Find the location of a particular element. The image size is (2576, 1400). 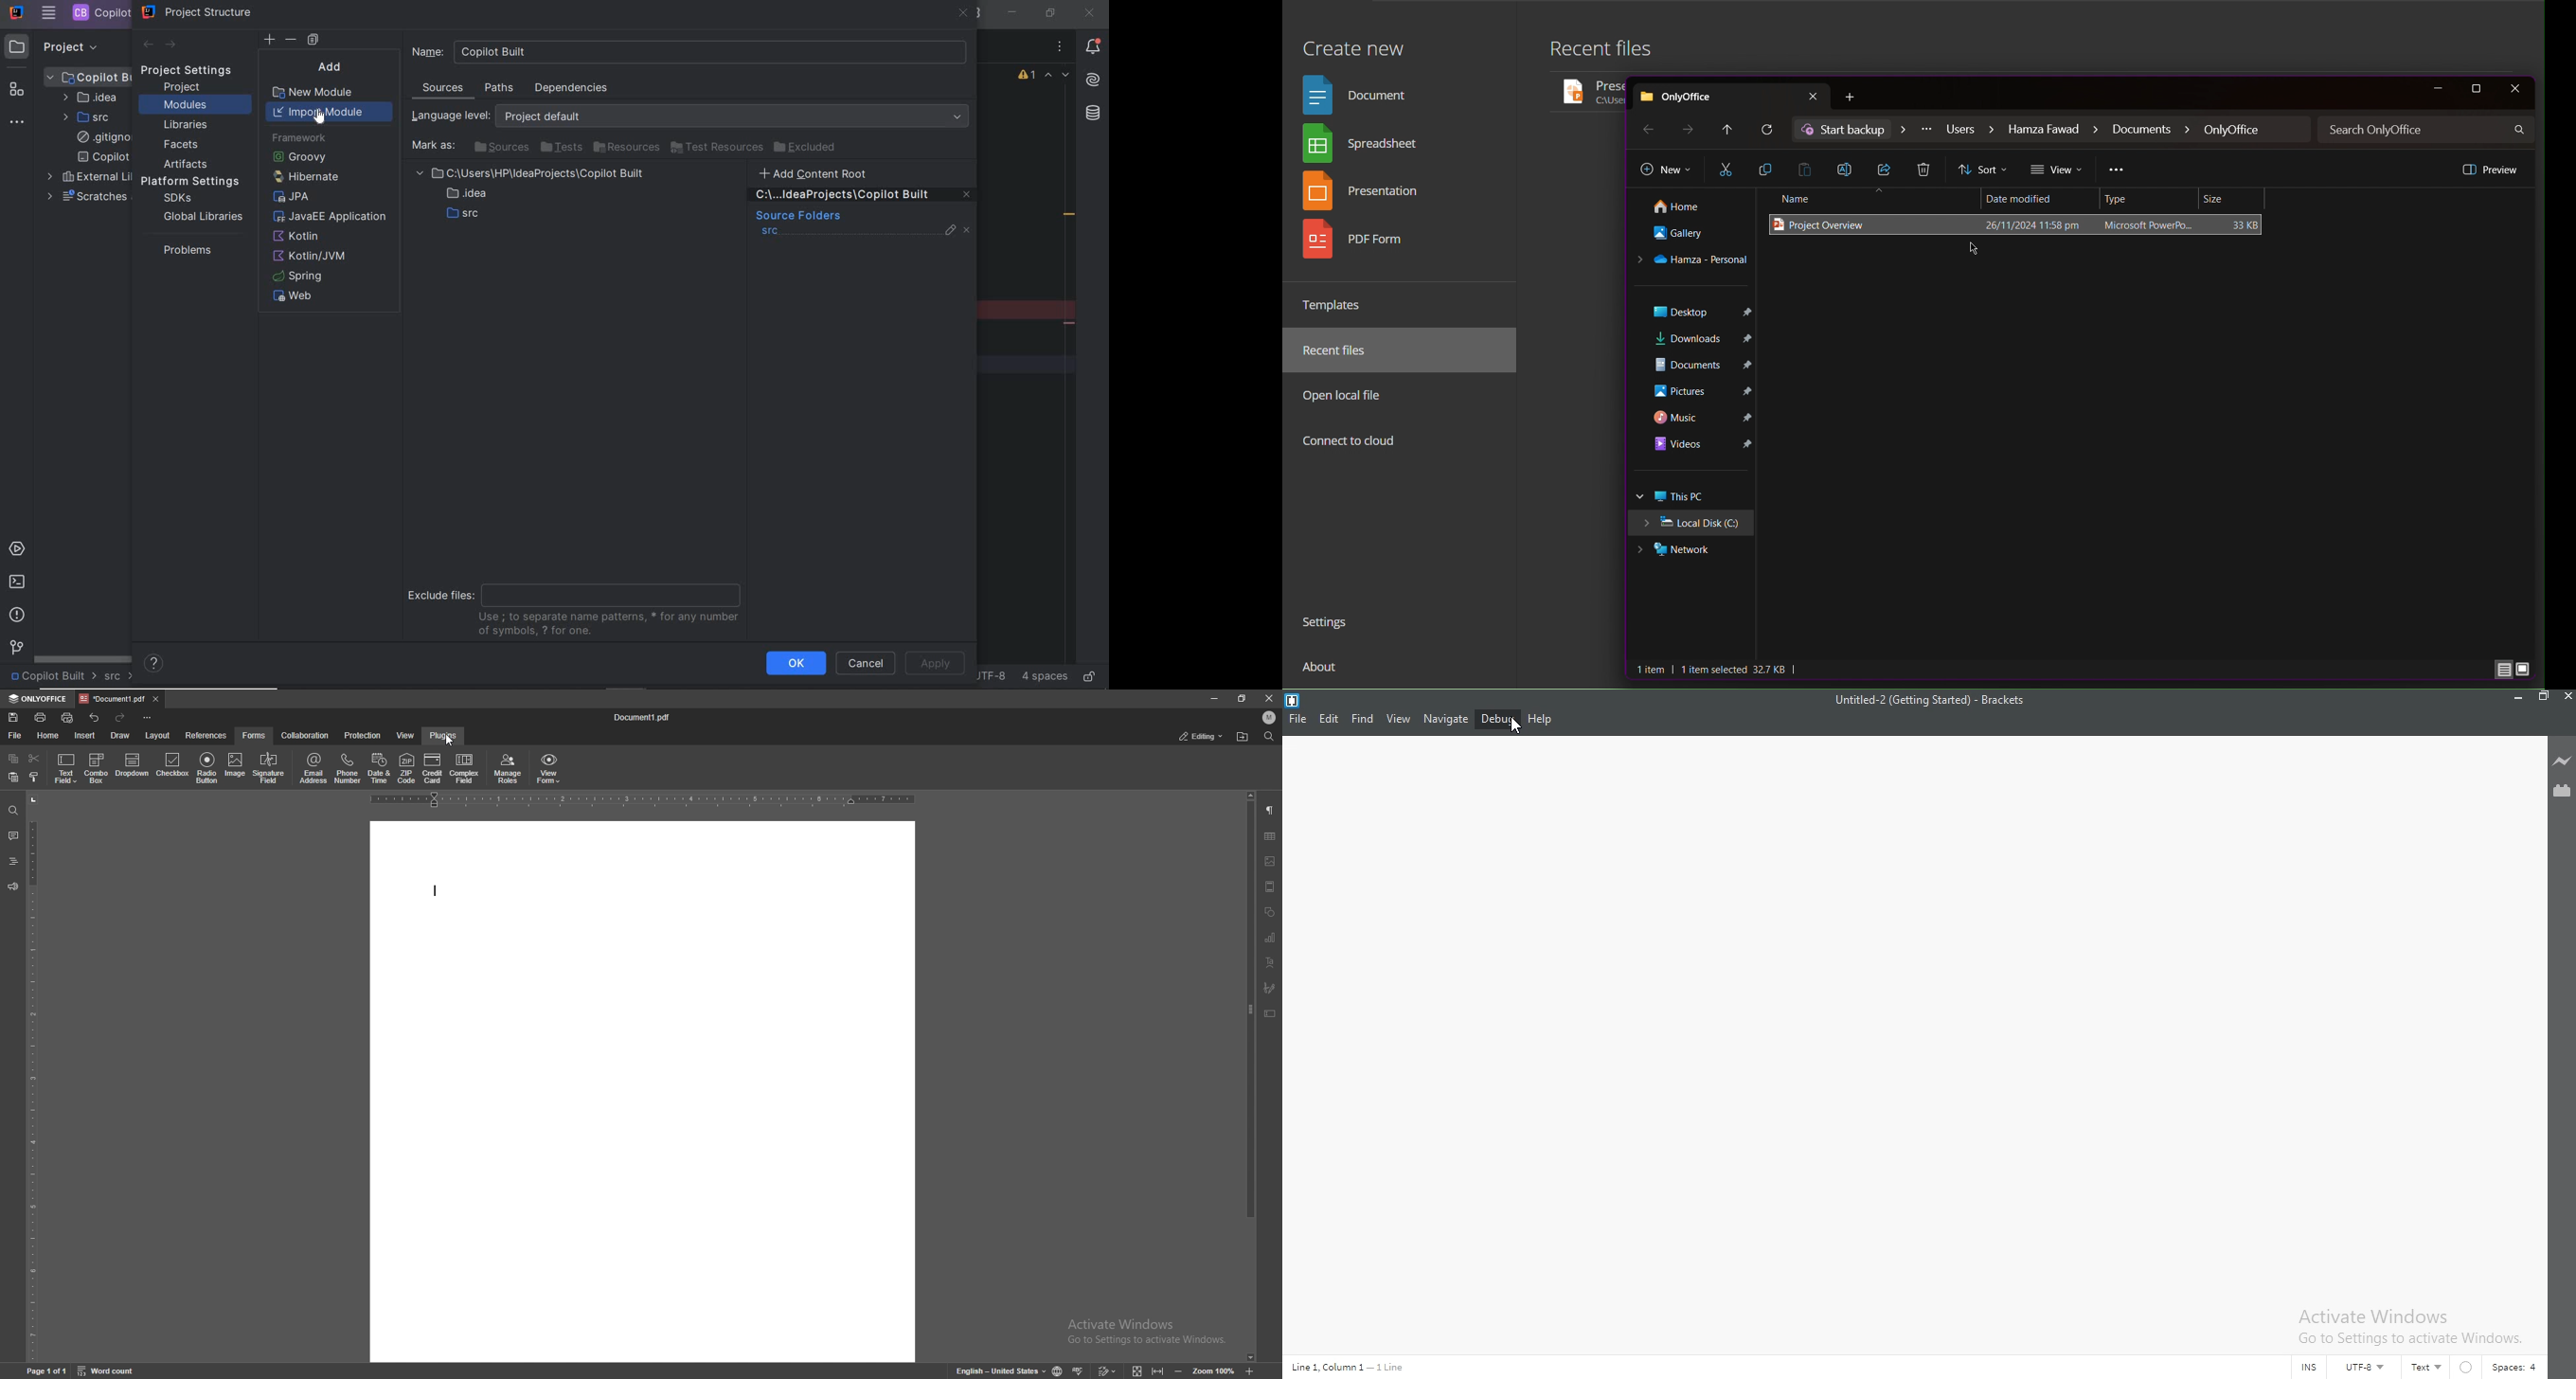

zoom is located at coordinates (1215, 1370).